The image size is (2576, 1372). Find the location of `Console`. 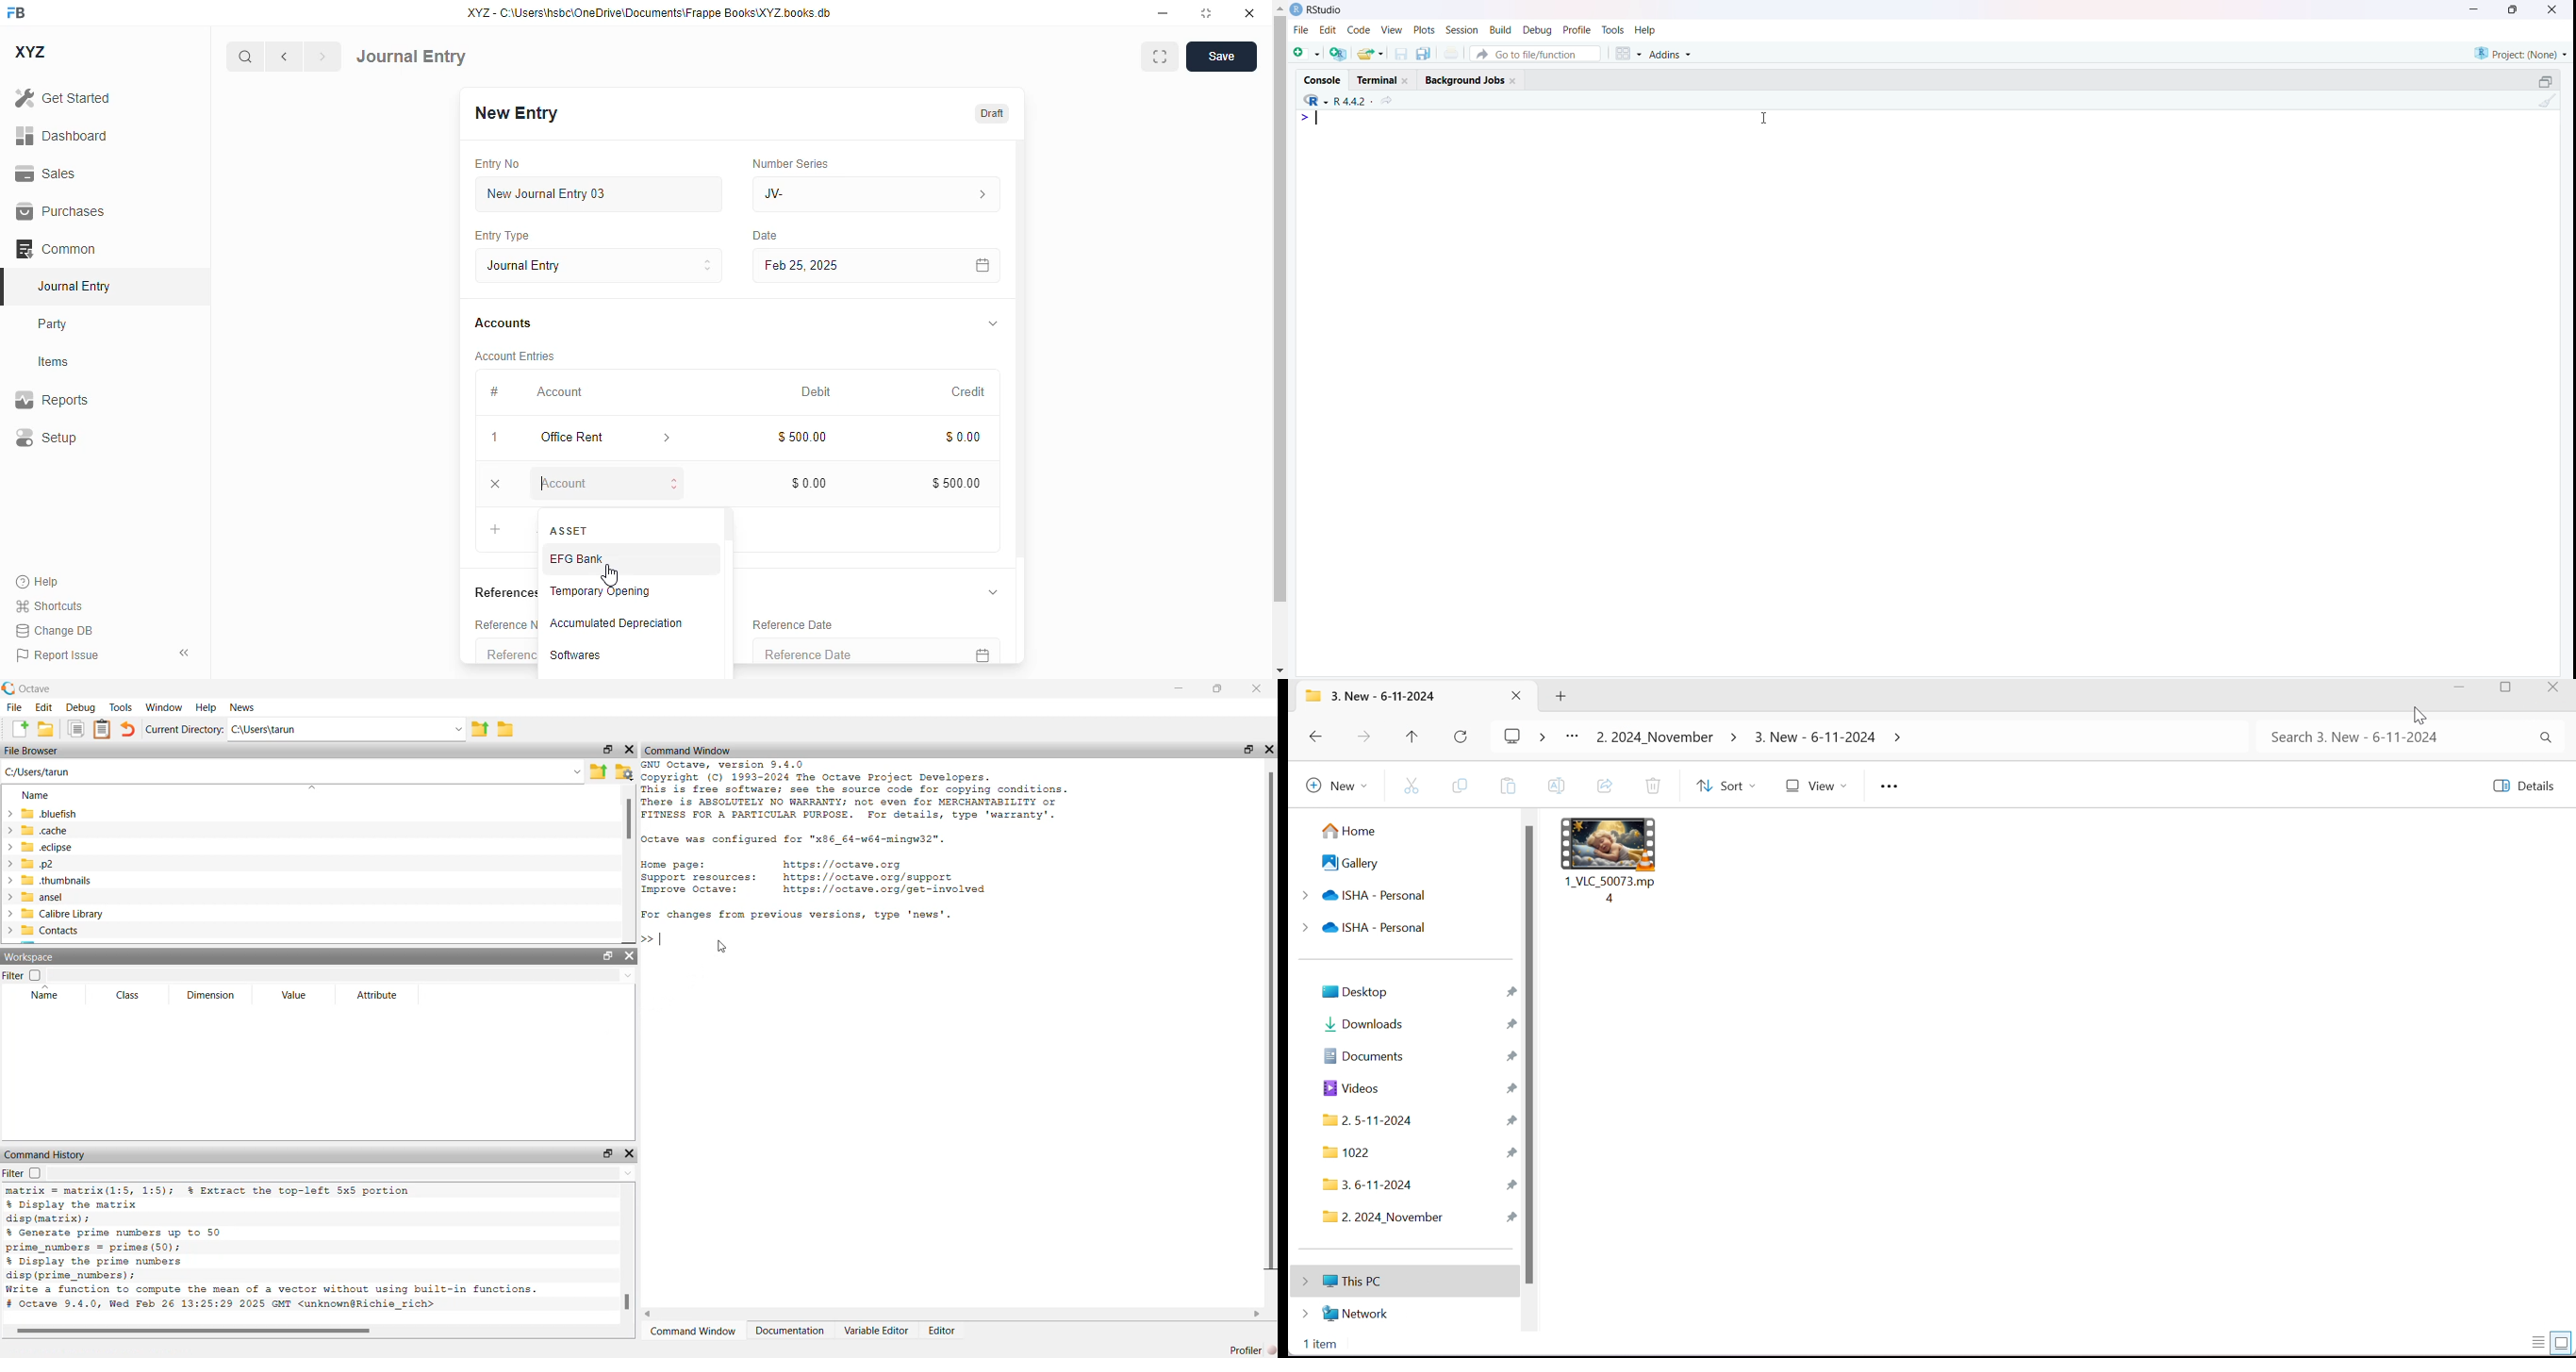

Console is located at coordinates (1323, 78).